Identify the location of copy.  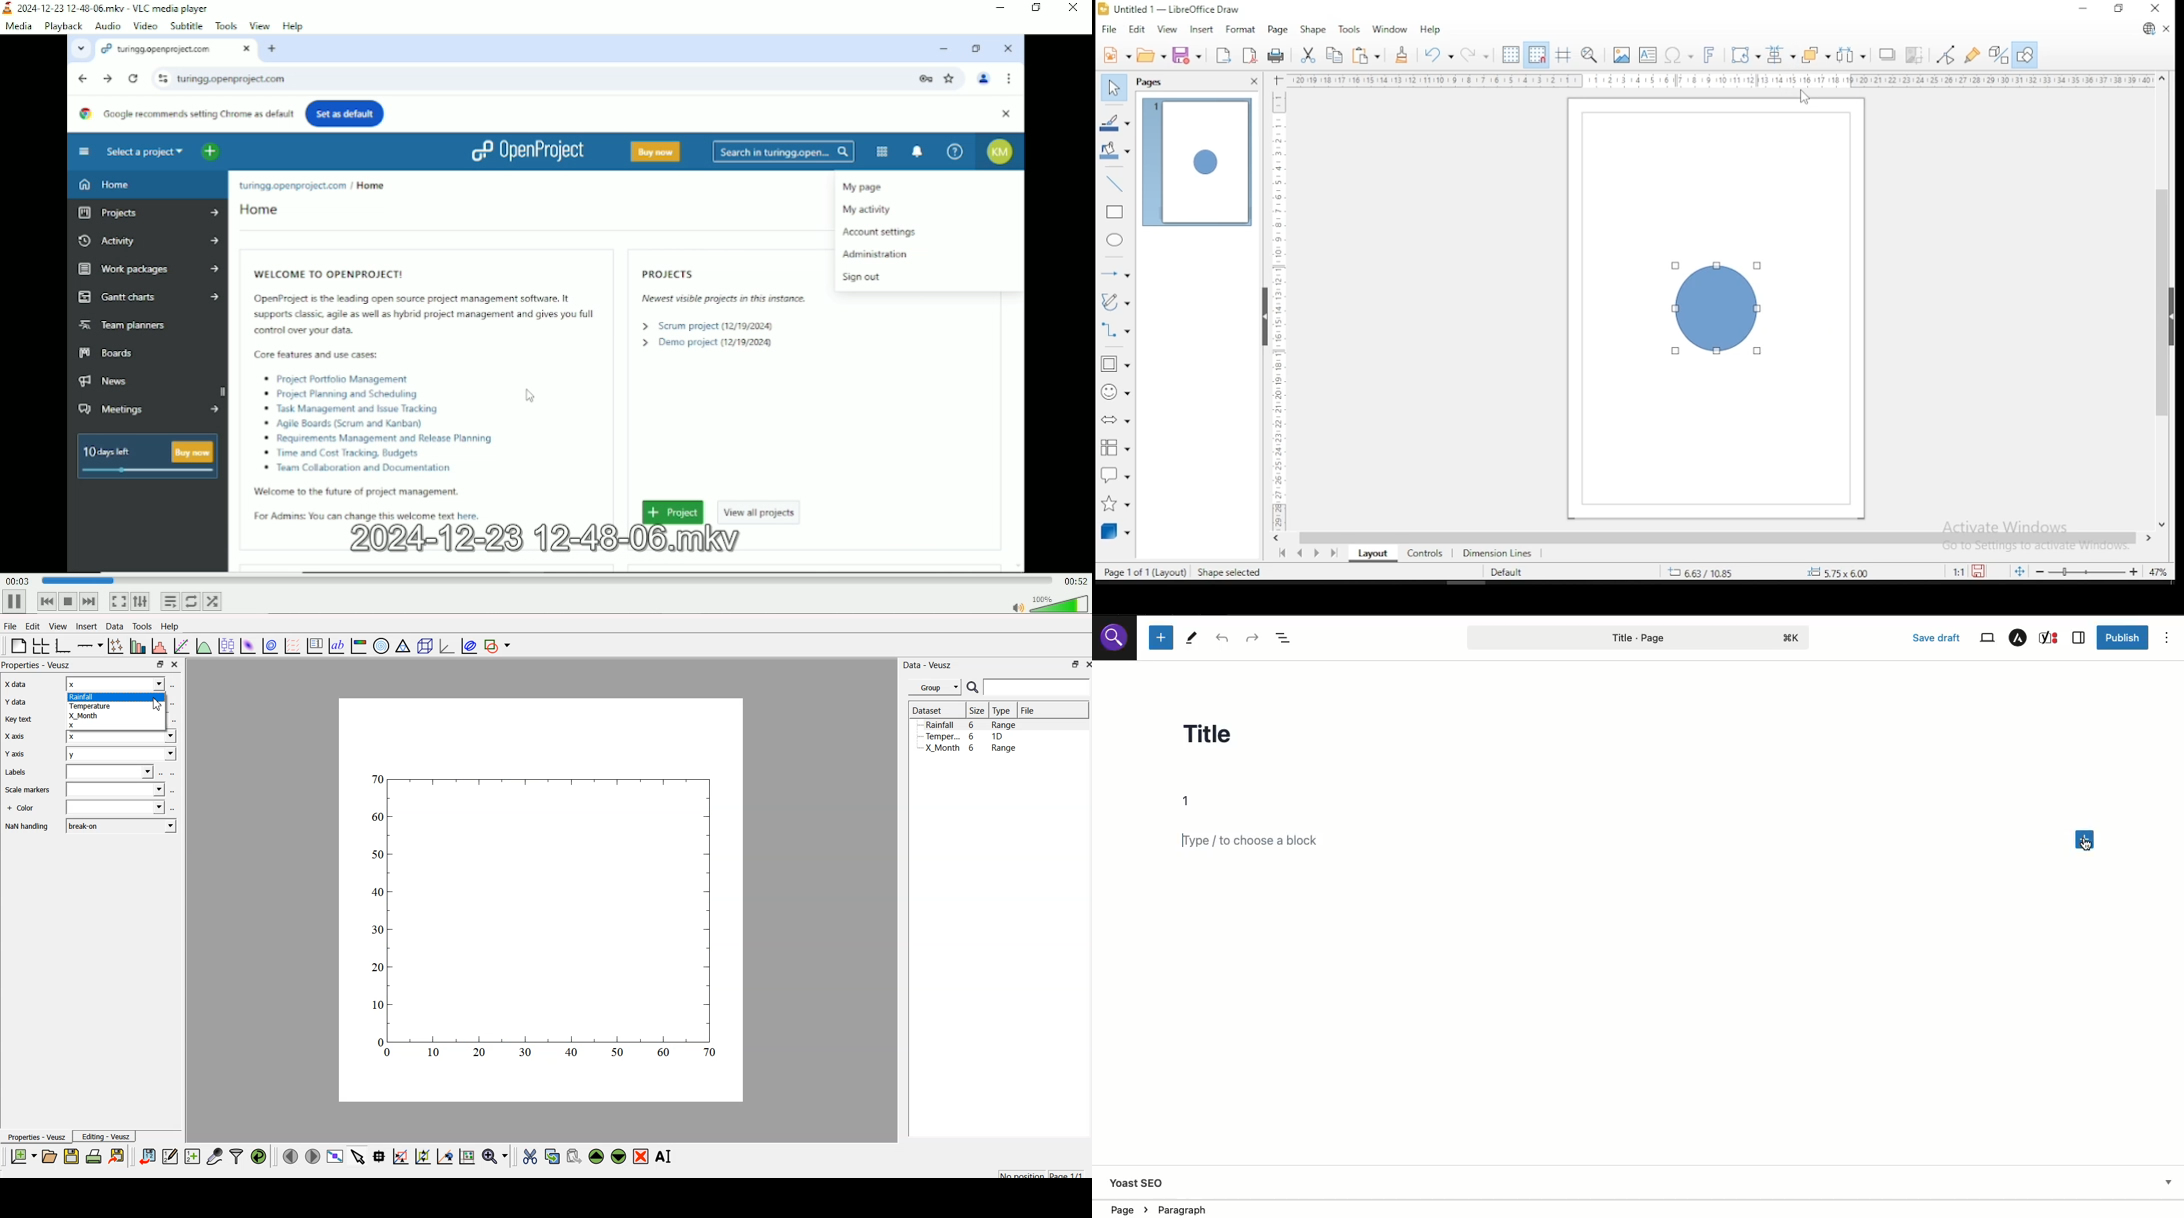
(1335, 55).